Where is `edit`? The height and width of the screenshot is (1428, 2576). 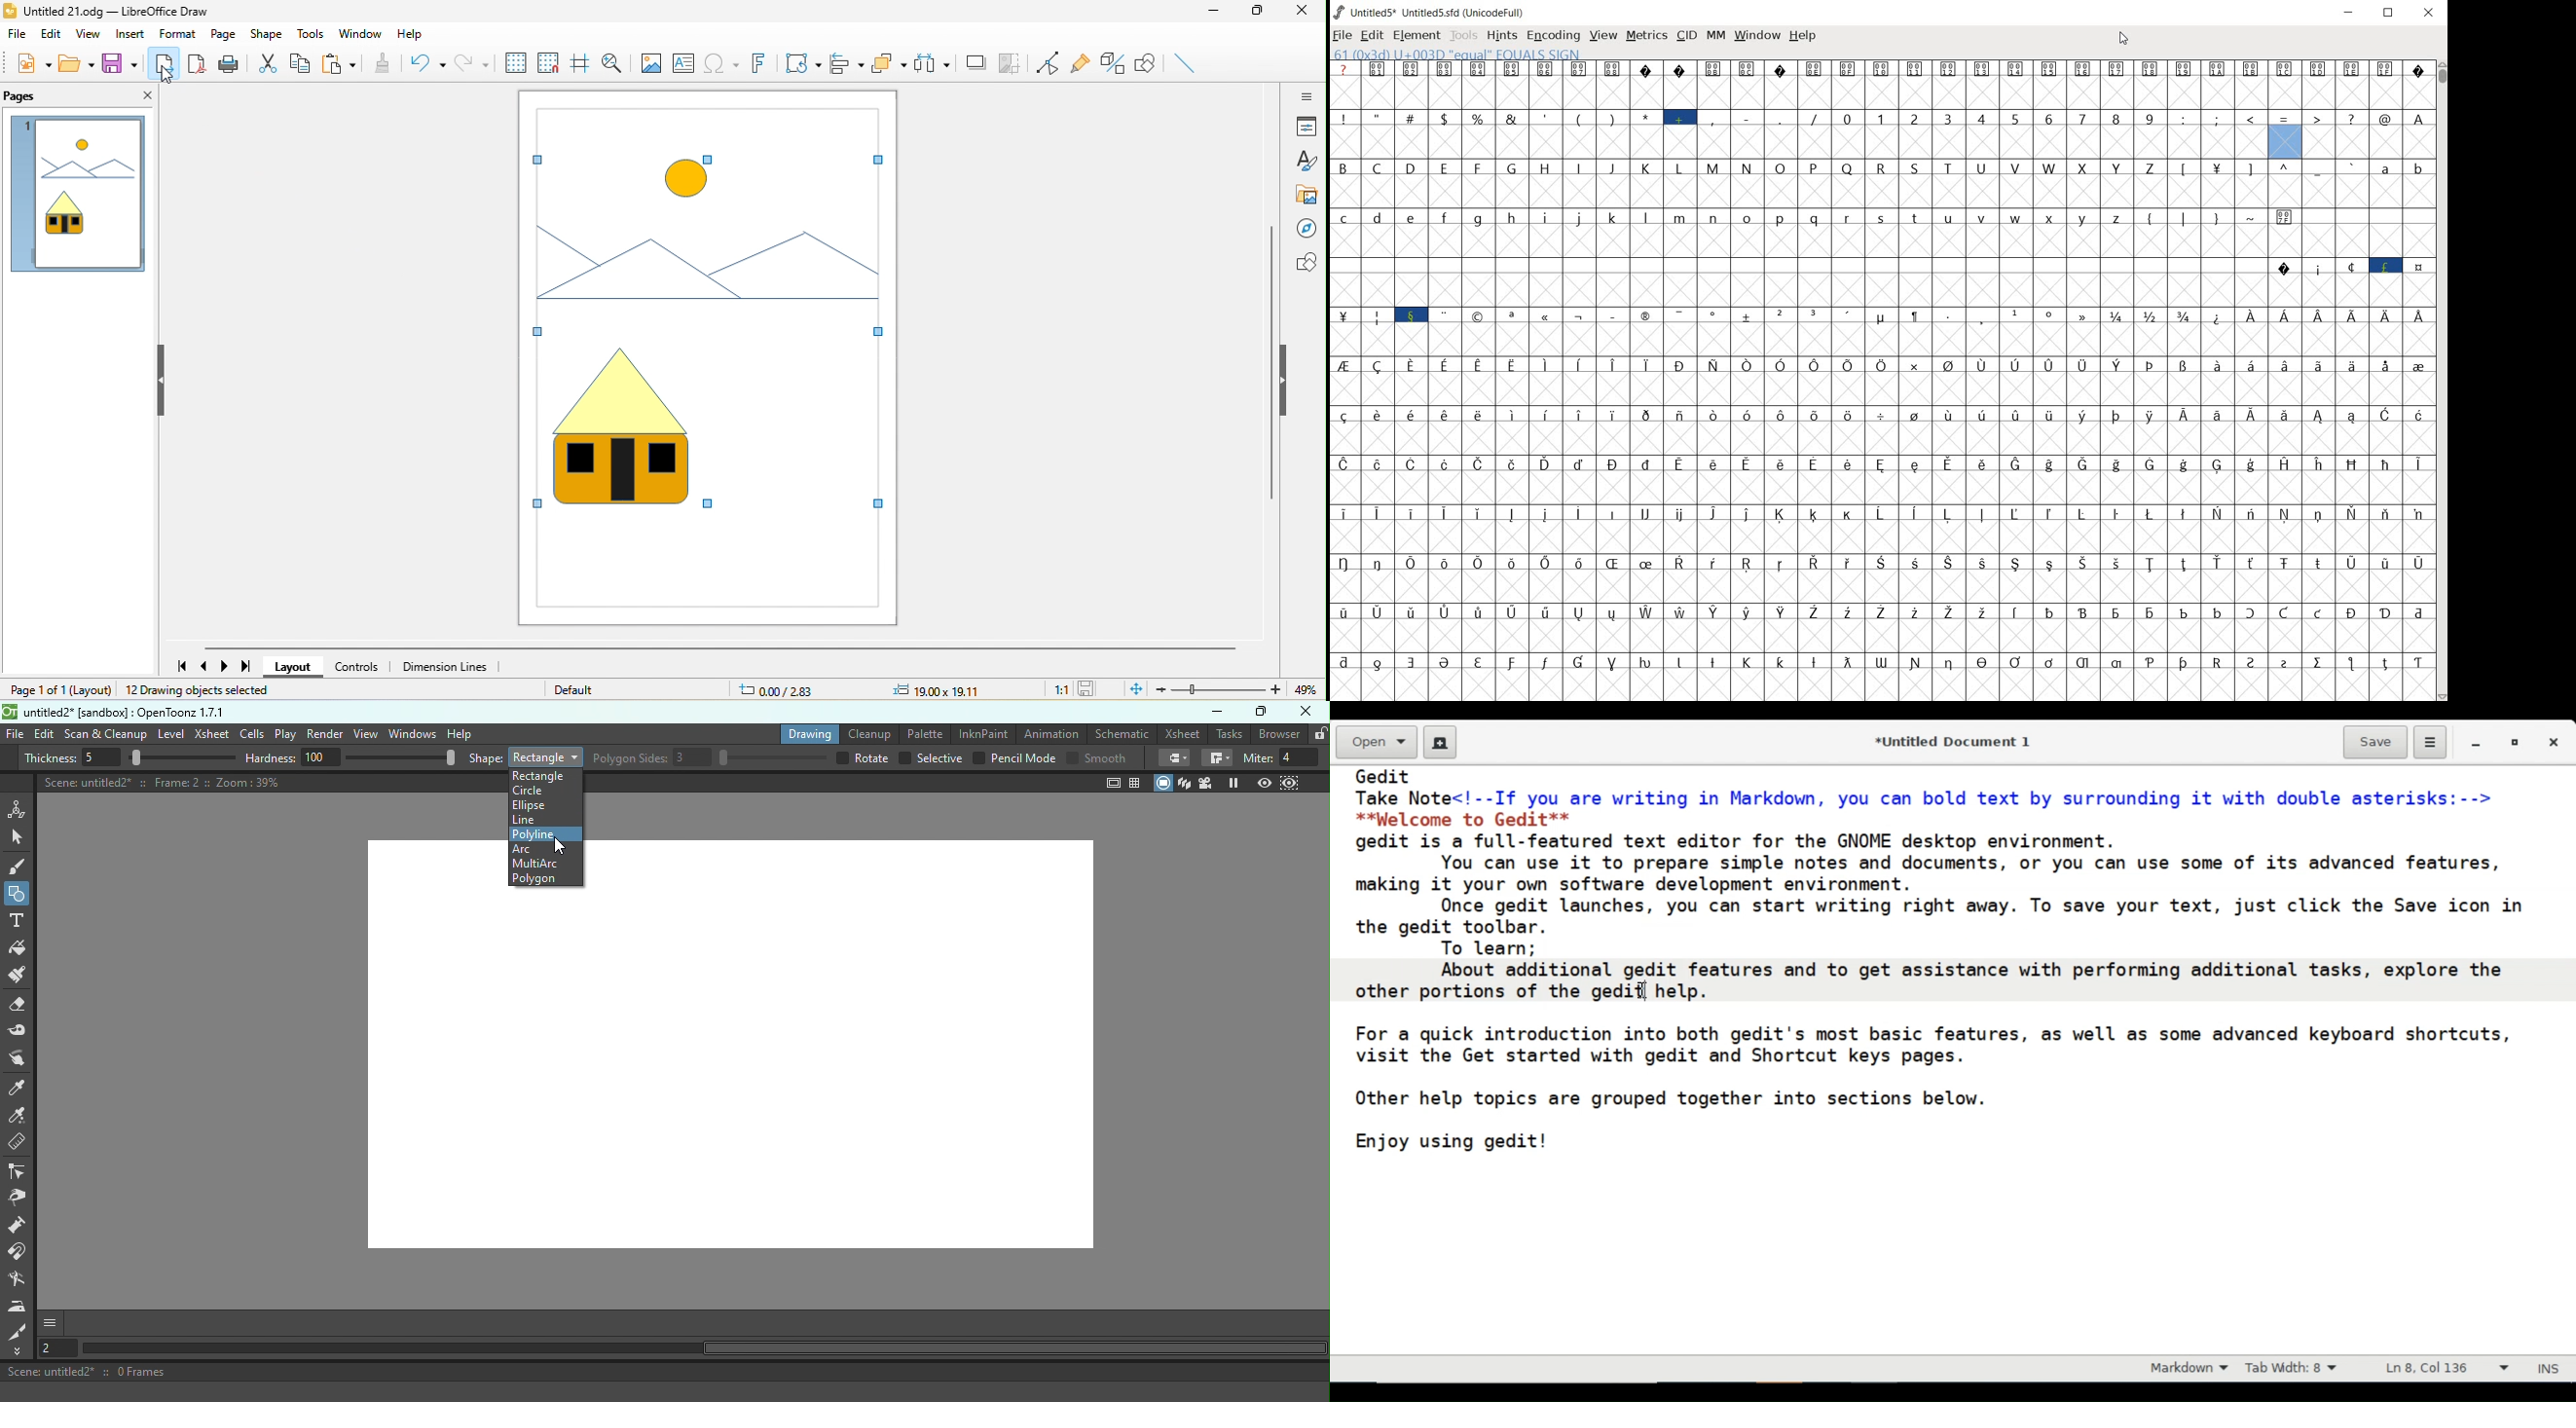
edit is located at coordinates (54, 33).